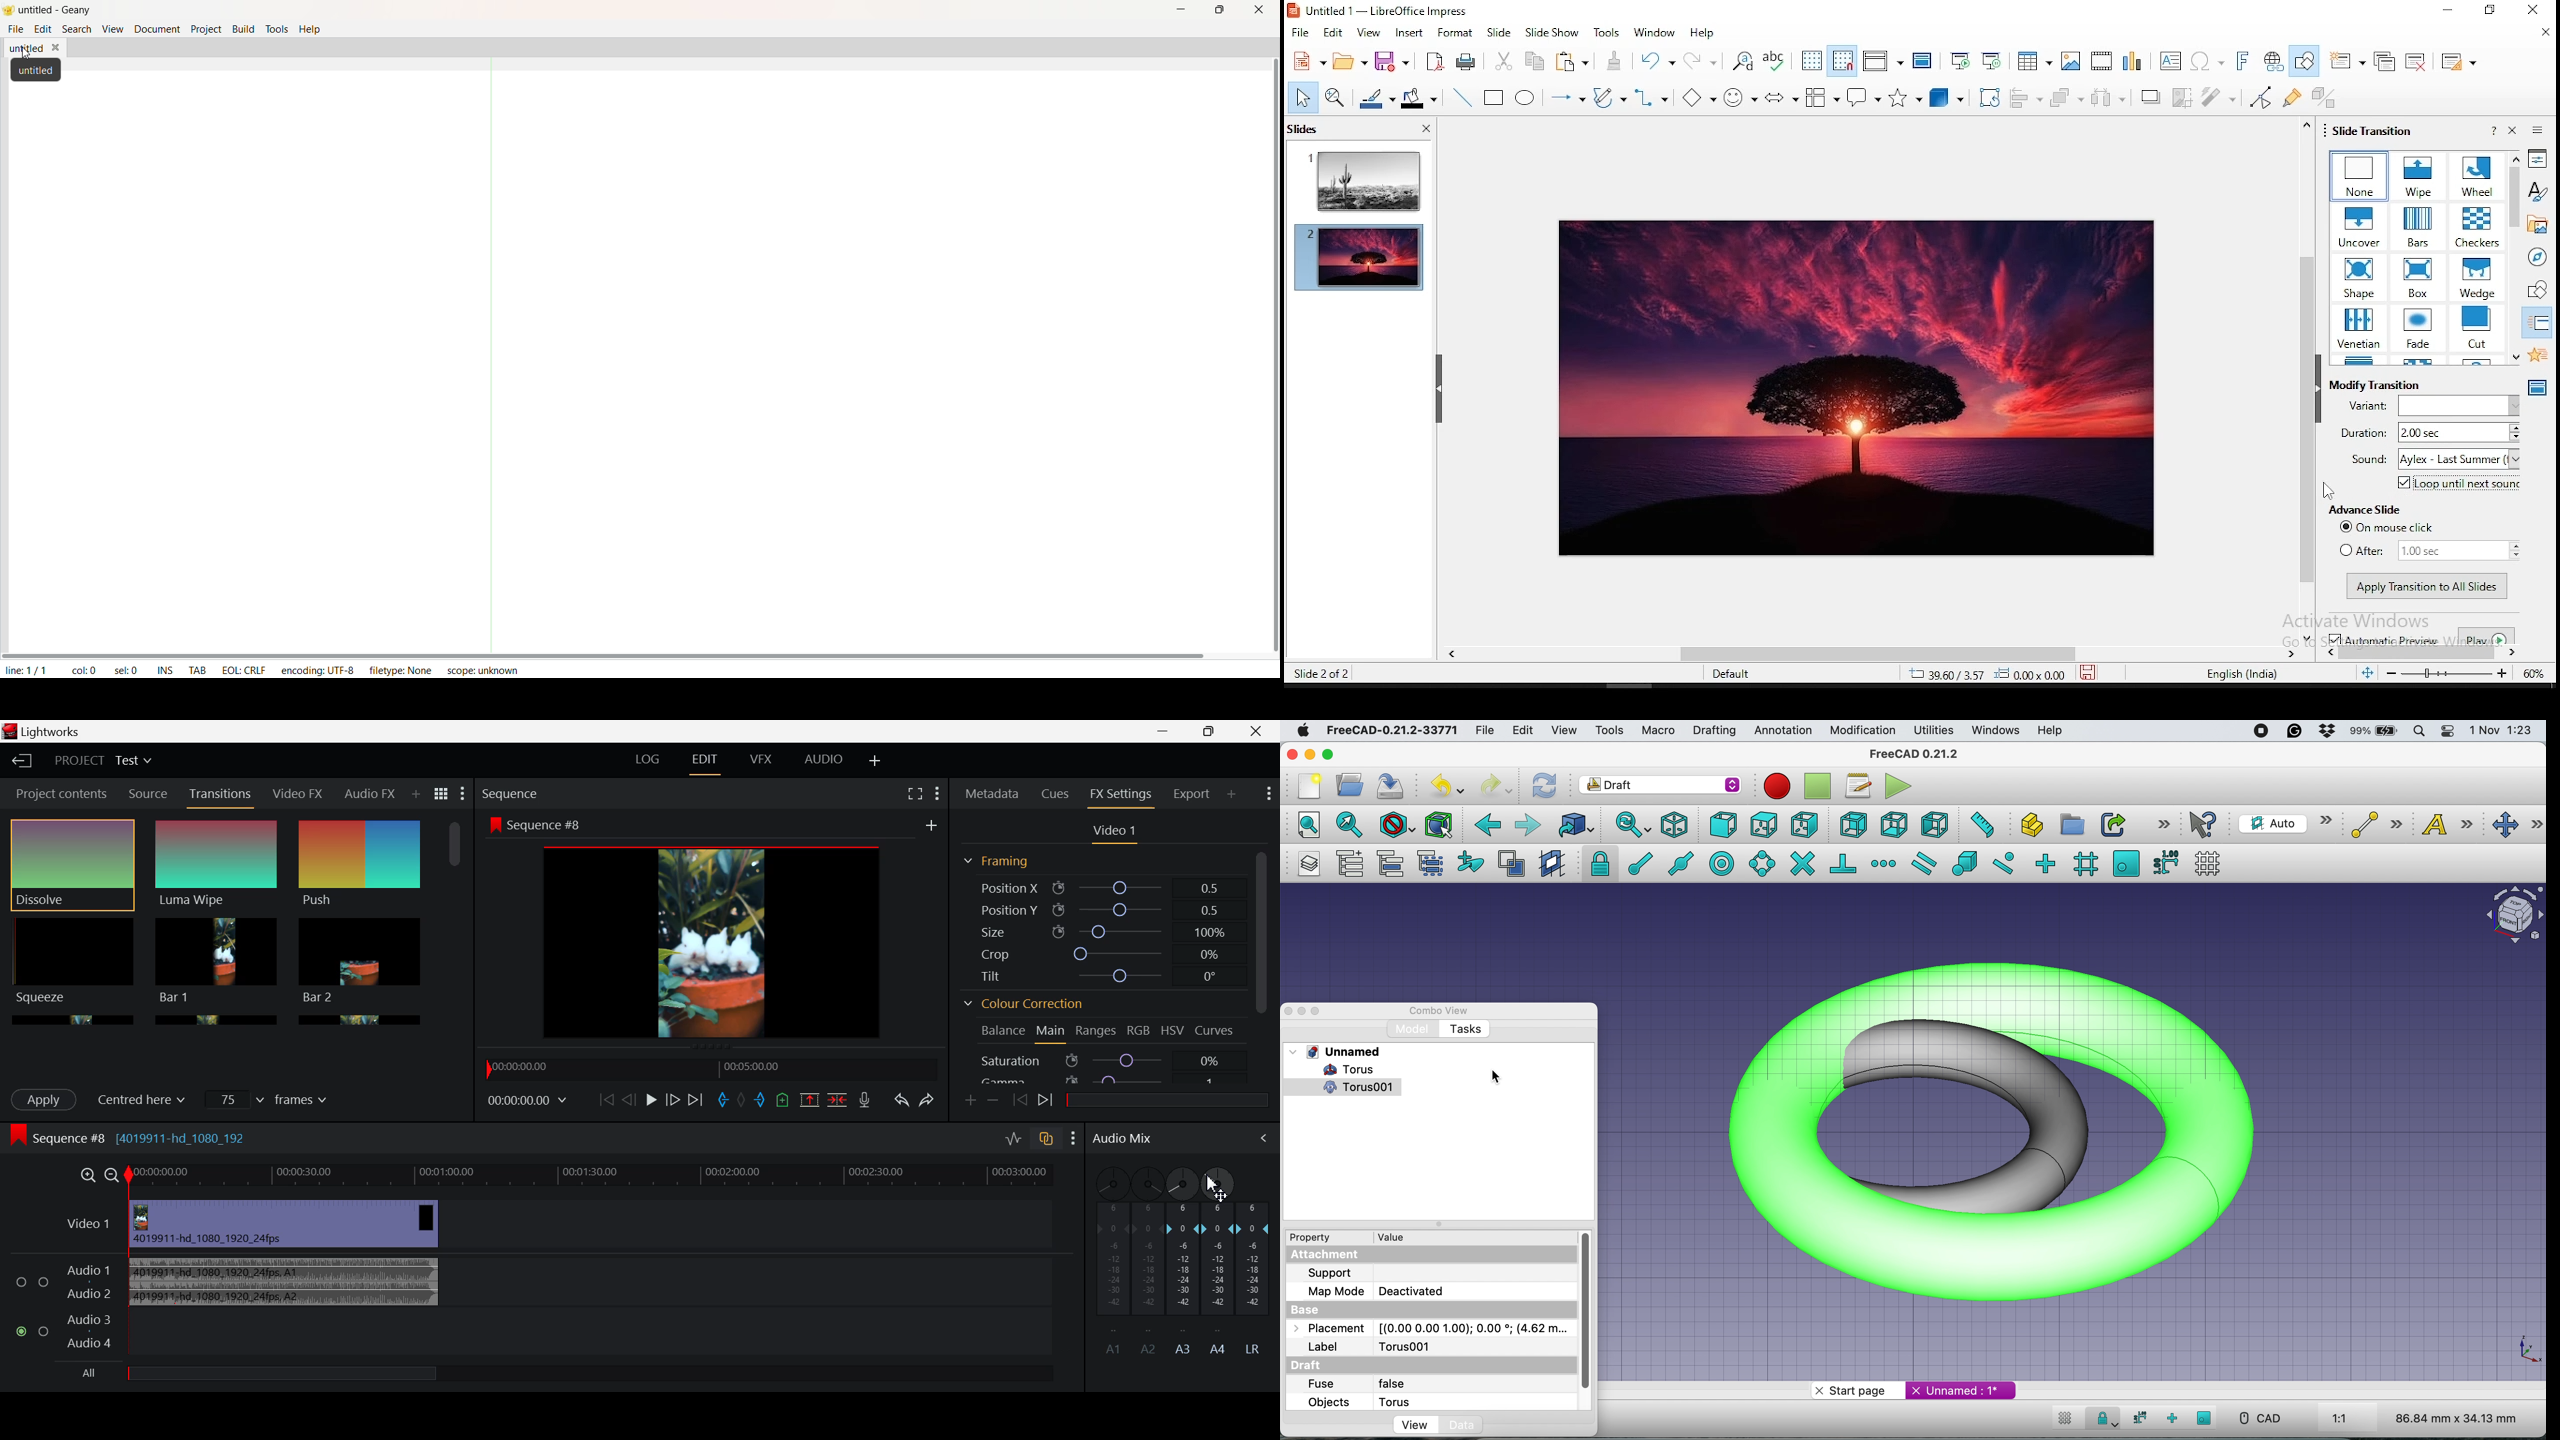  Describe the element at coordinates (1619, 61) in the screenshot. I see `paste` at that location.